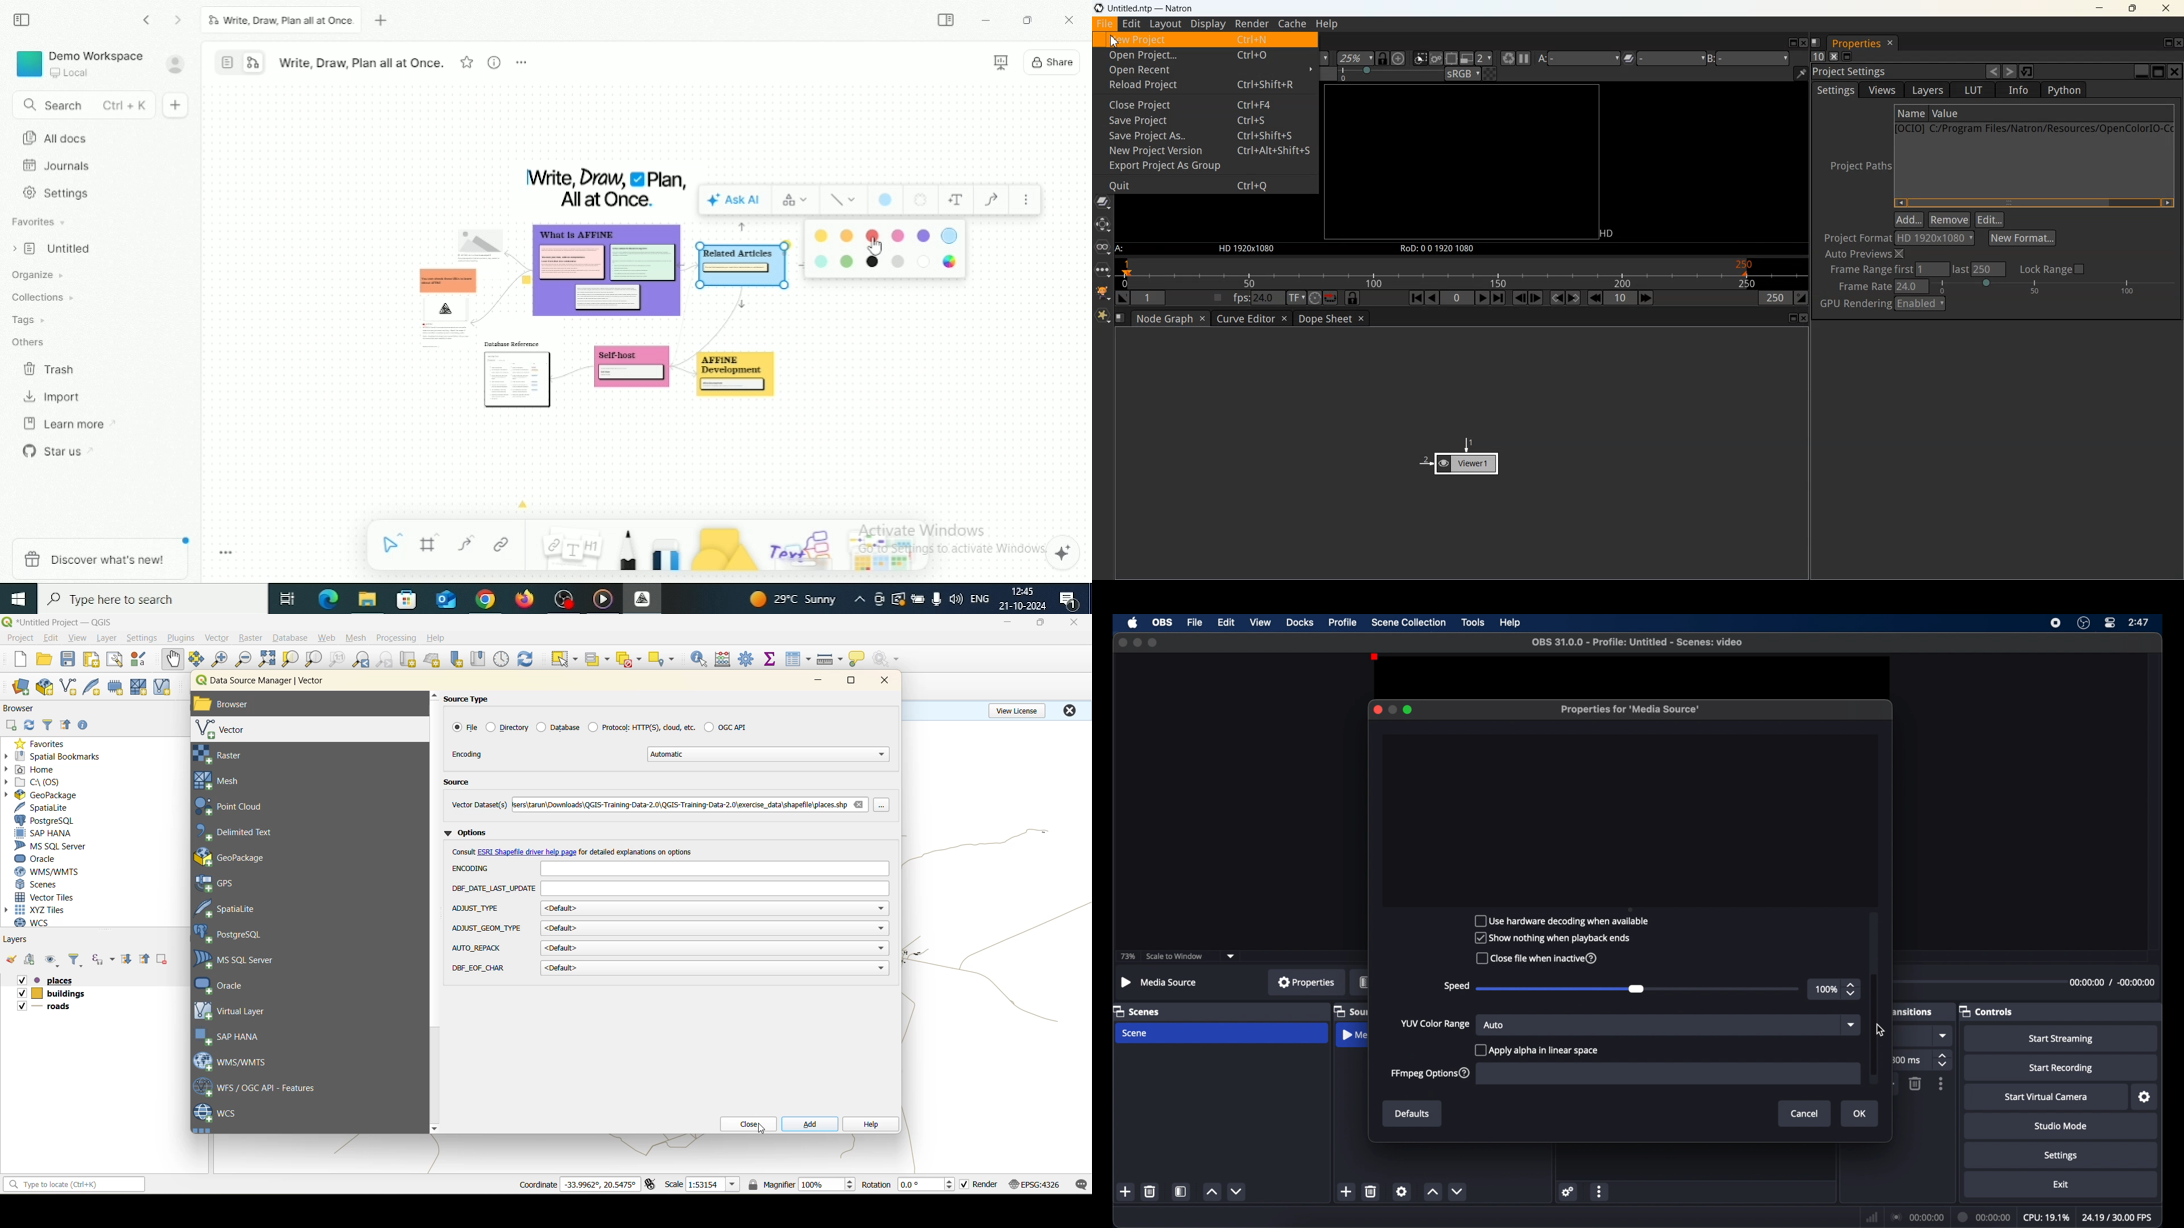 This screenshot has height=1232, width=2184. Describe the element at coordinates (956, 598) in the screenshot. I see `Speakers` at that location.